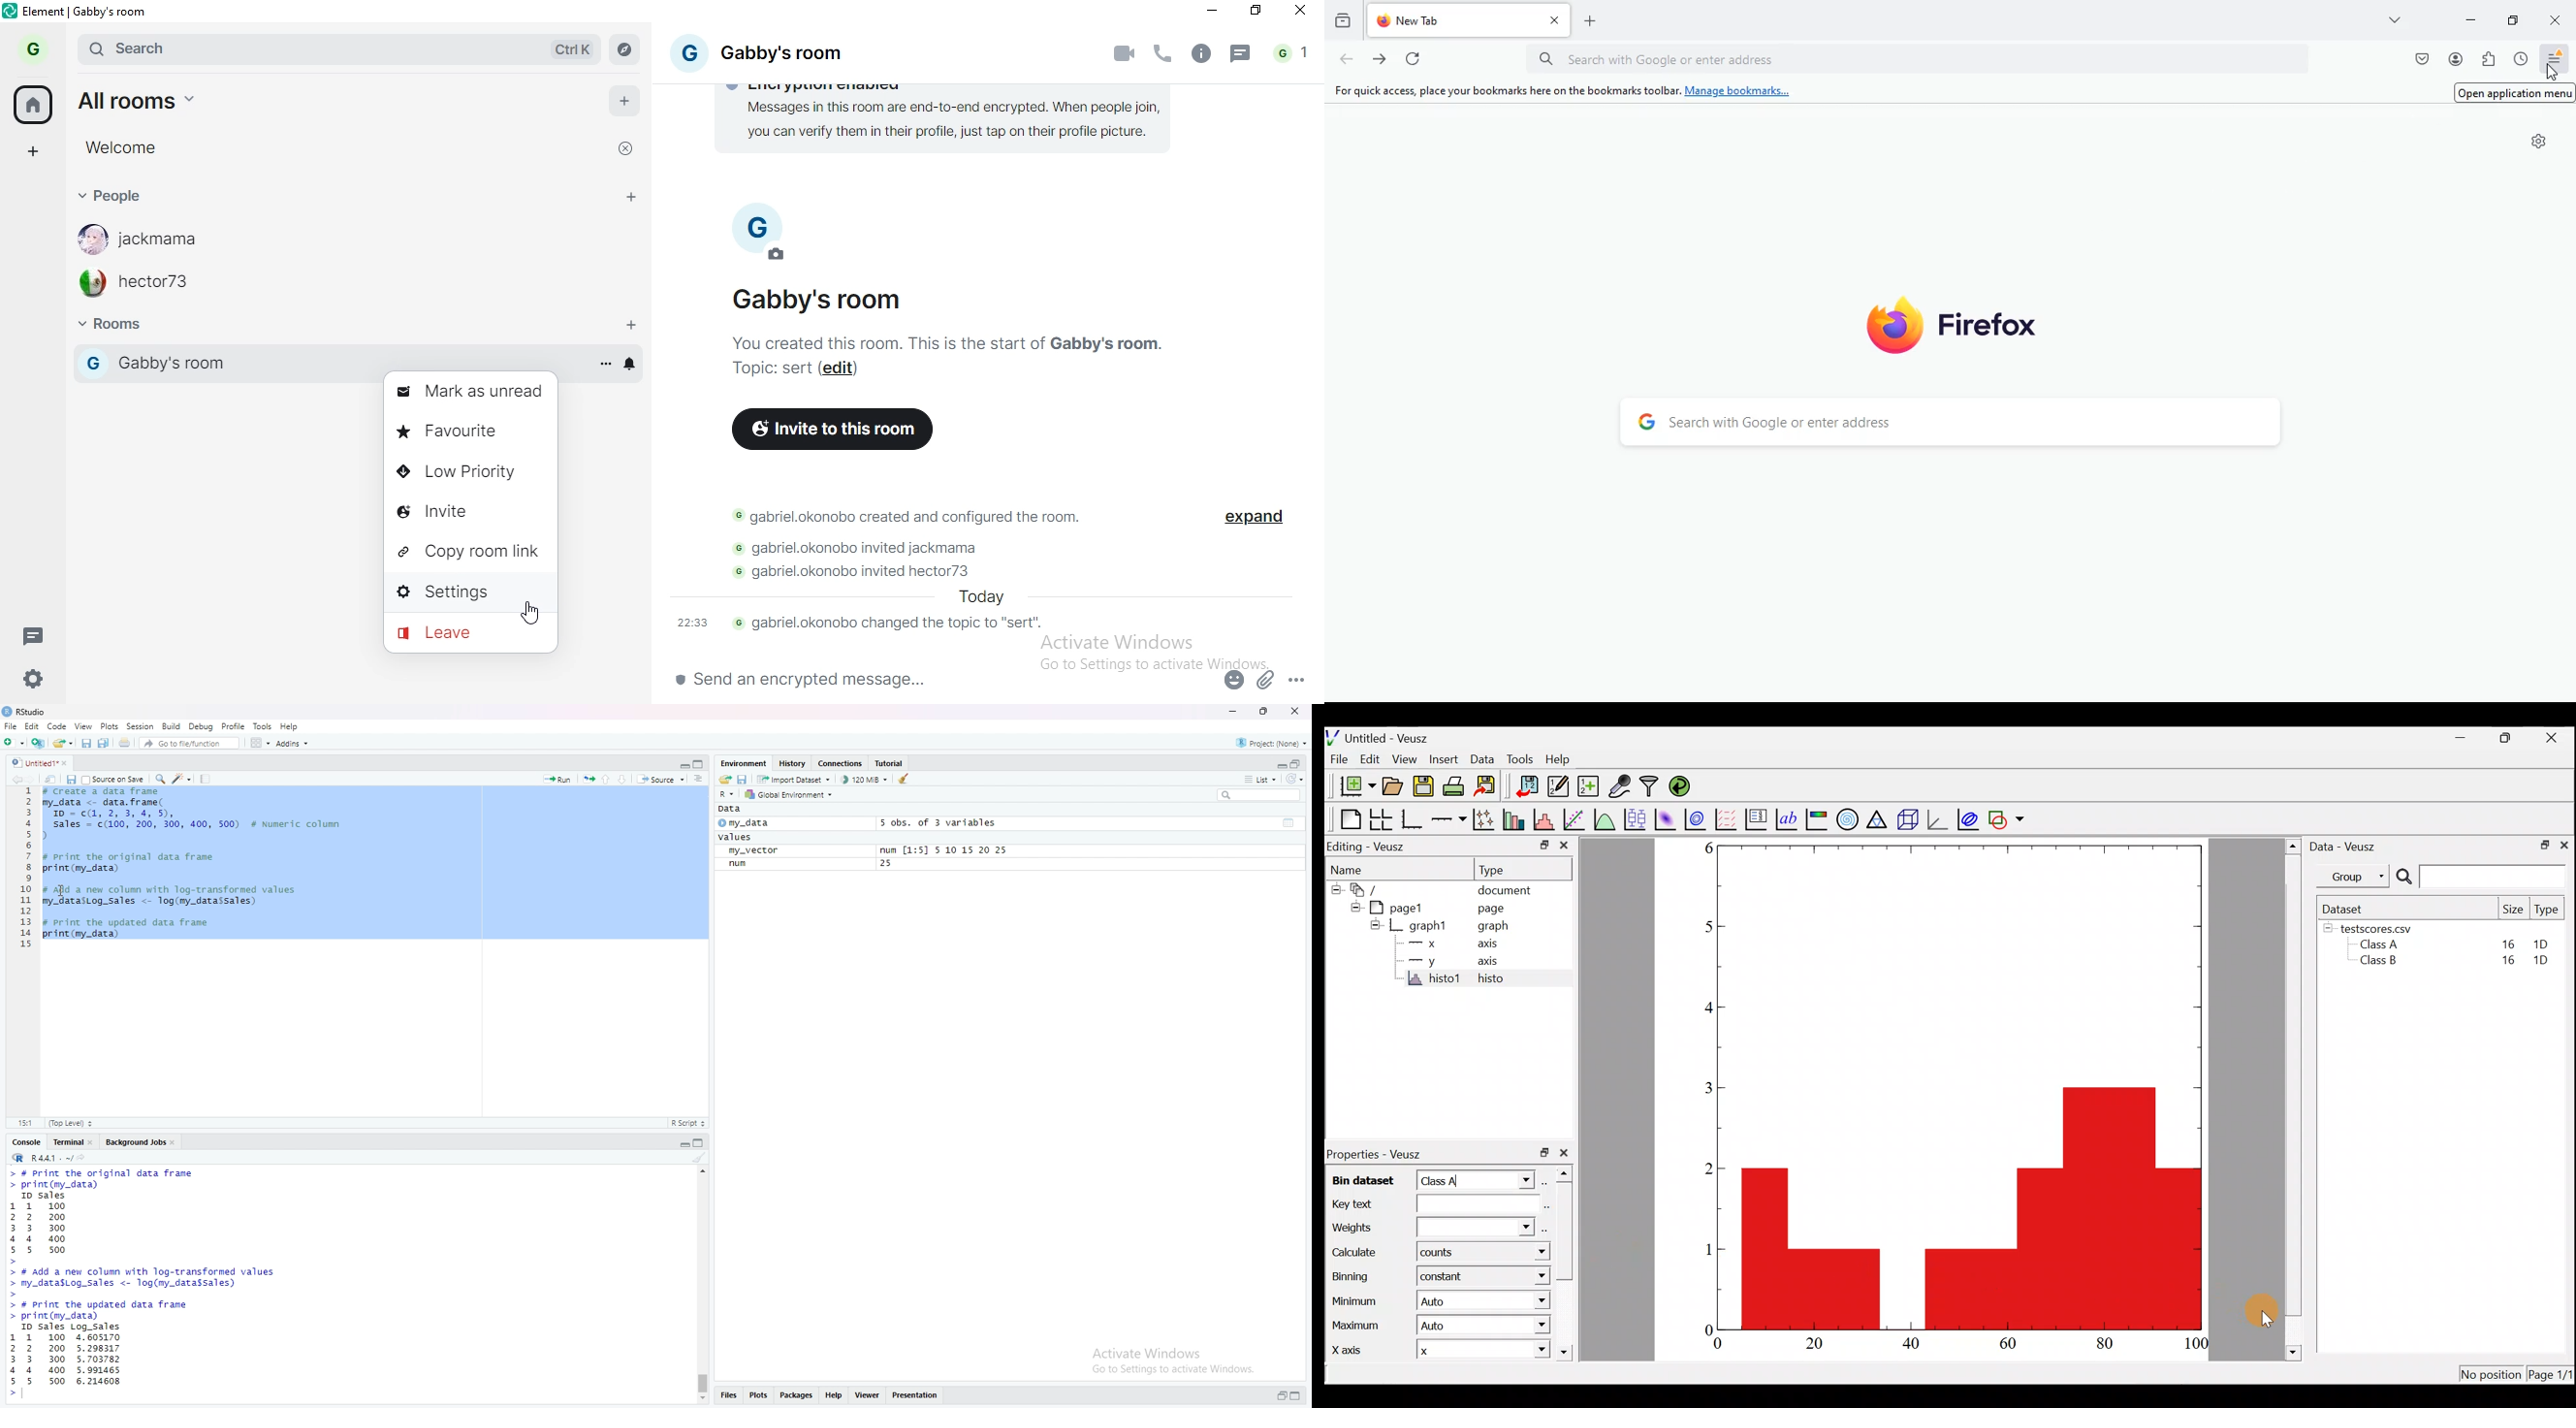  I want to click on 5 obs. of 2 variables, so click(942, 823).